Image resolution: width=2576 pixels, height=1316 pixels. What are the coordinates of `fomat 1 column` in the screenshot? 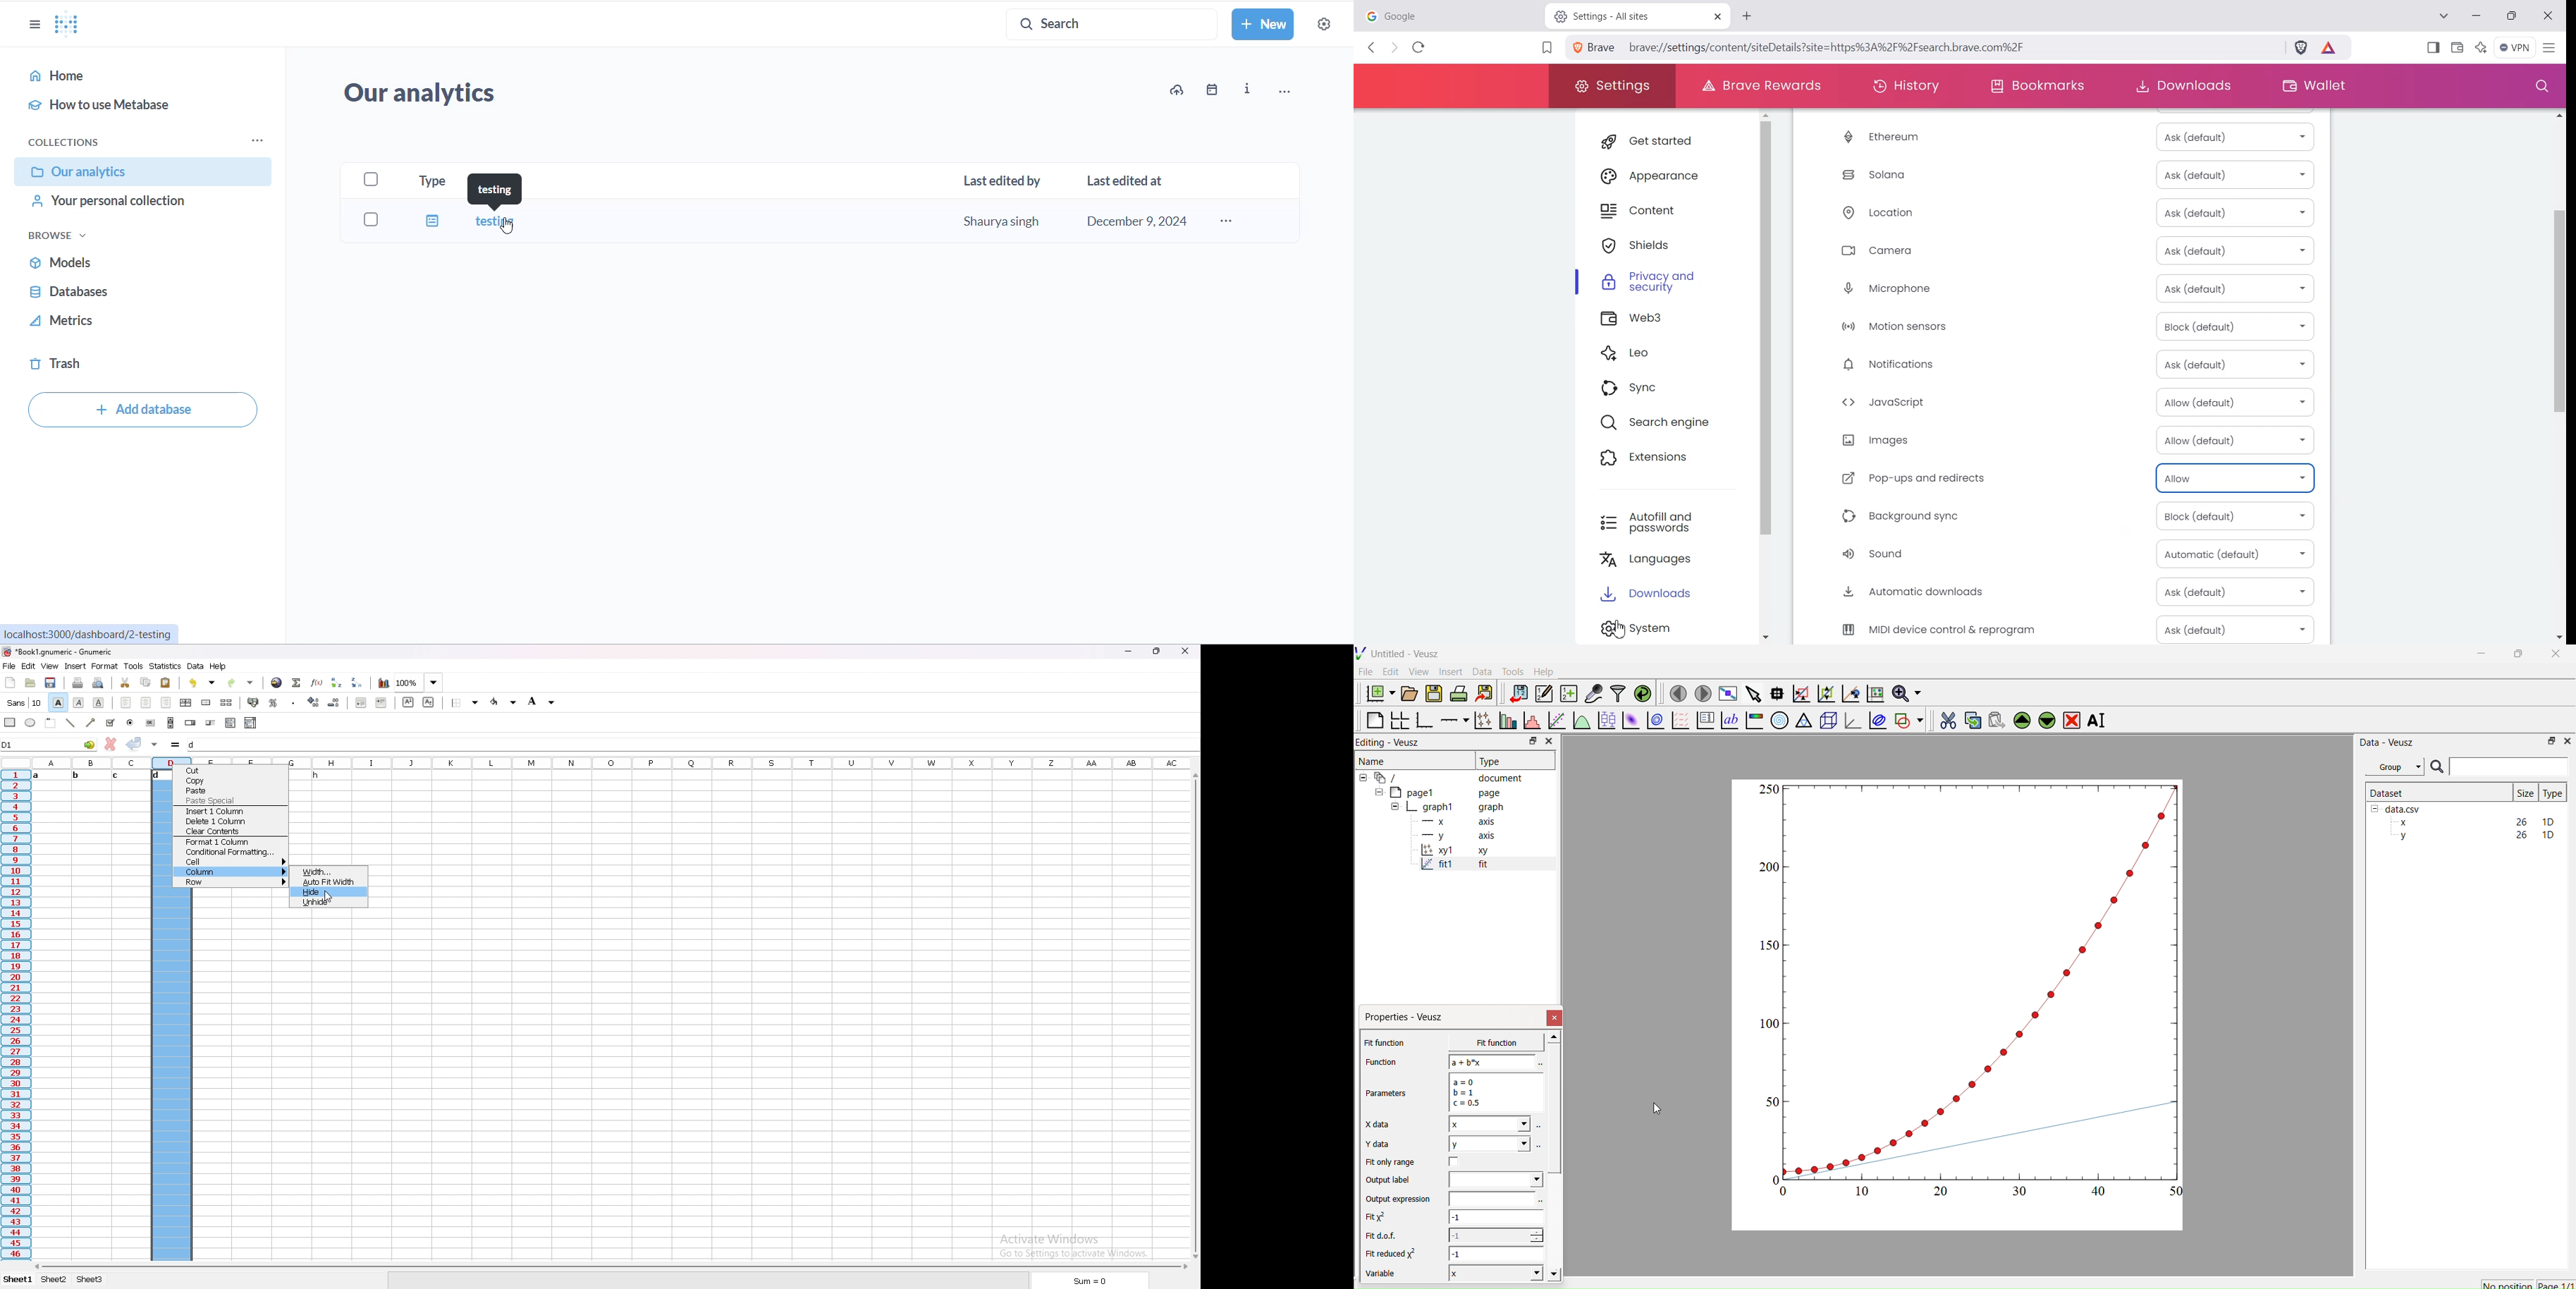 It's located at (230, 842).